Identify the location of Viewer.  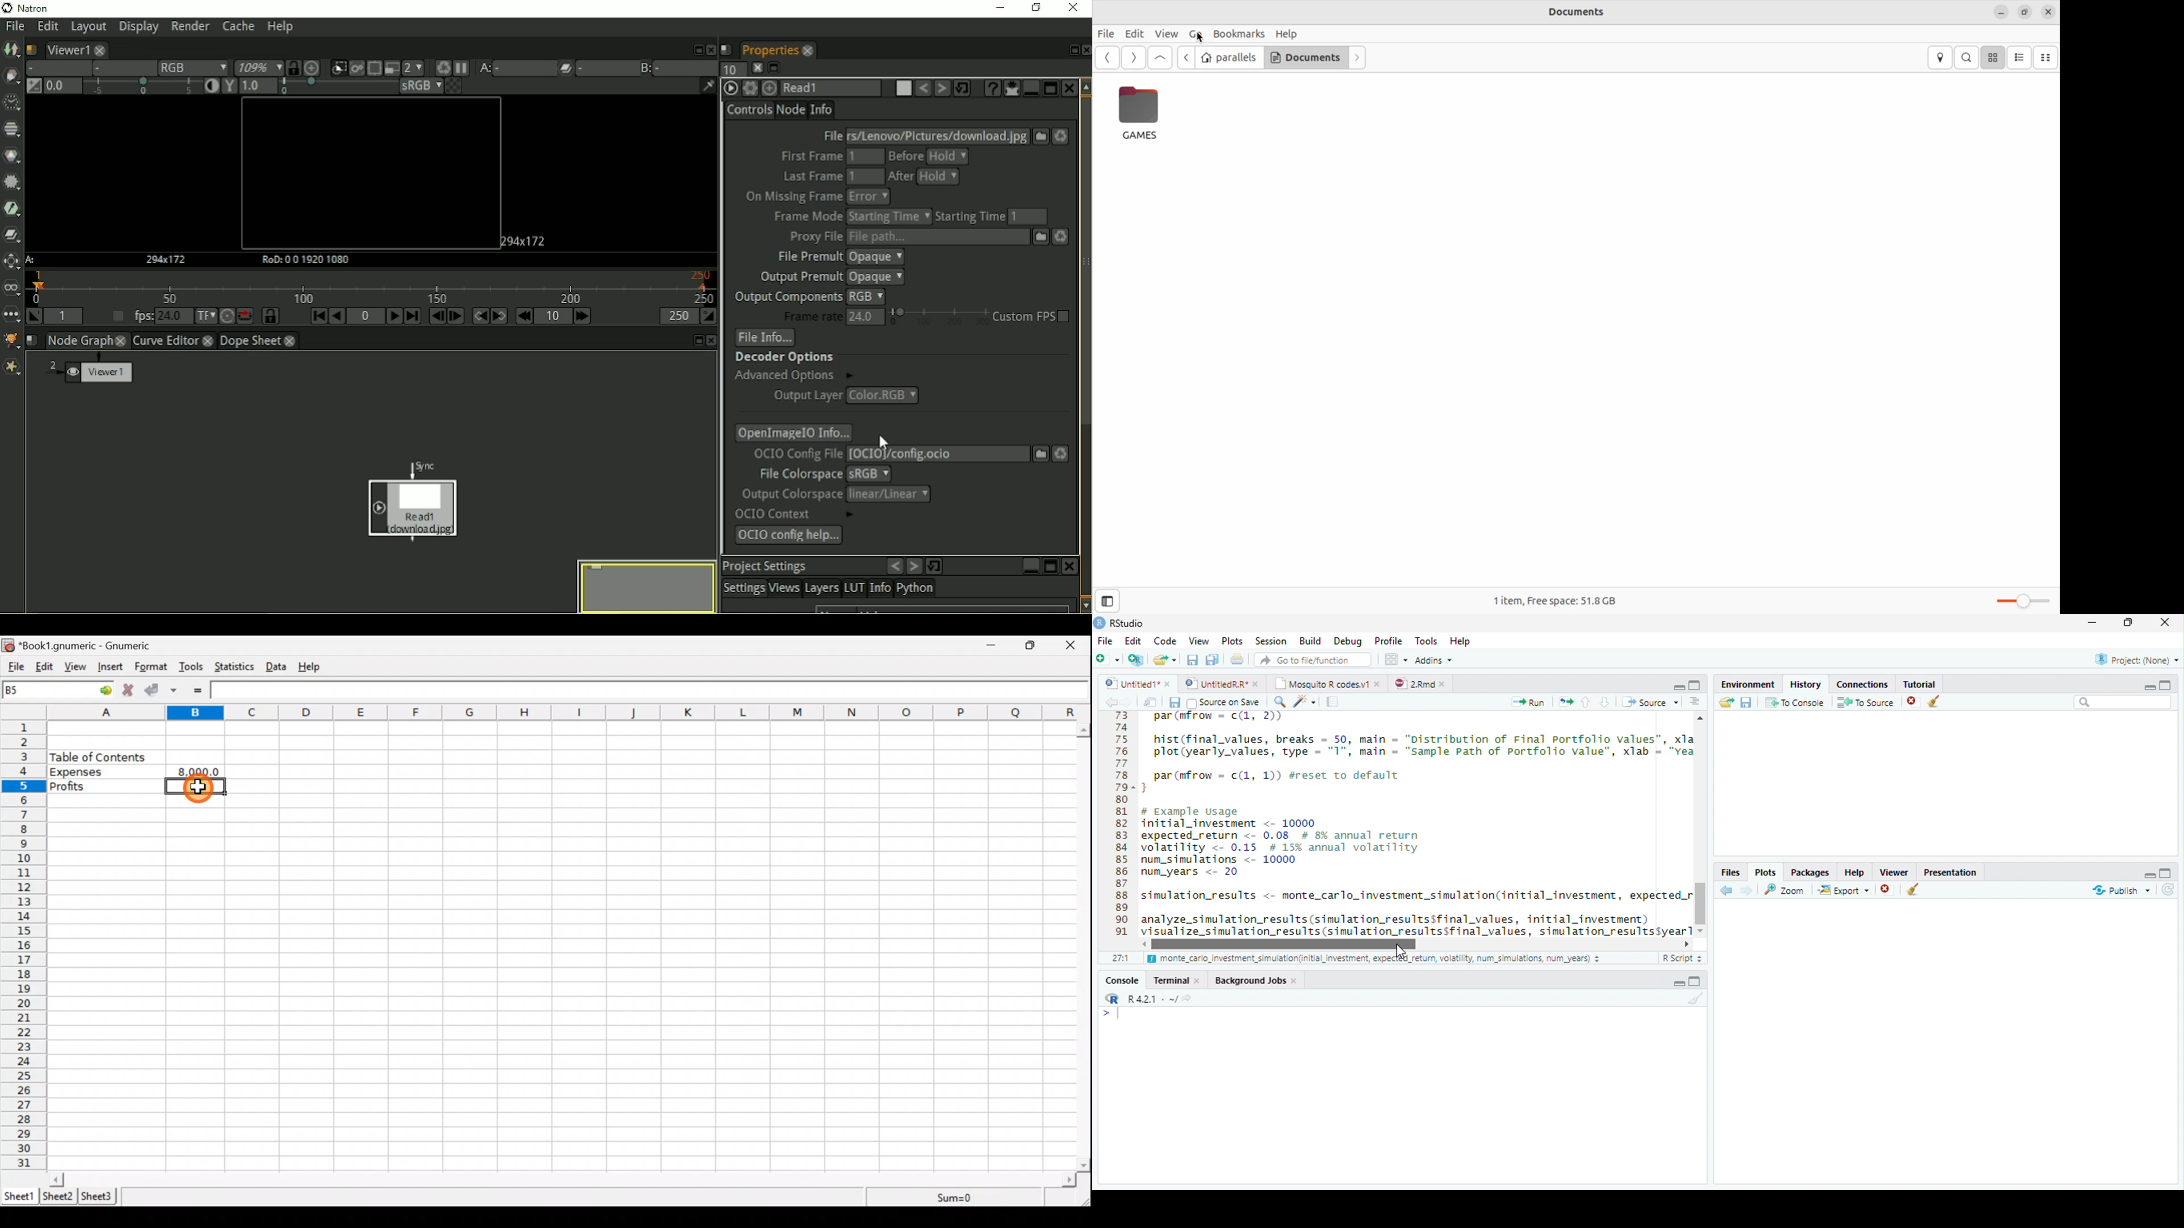
(1895, 870).